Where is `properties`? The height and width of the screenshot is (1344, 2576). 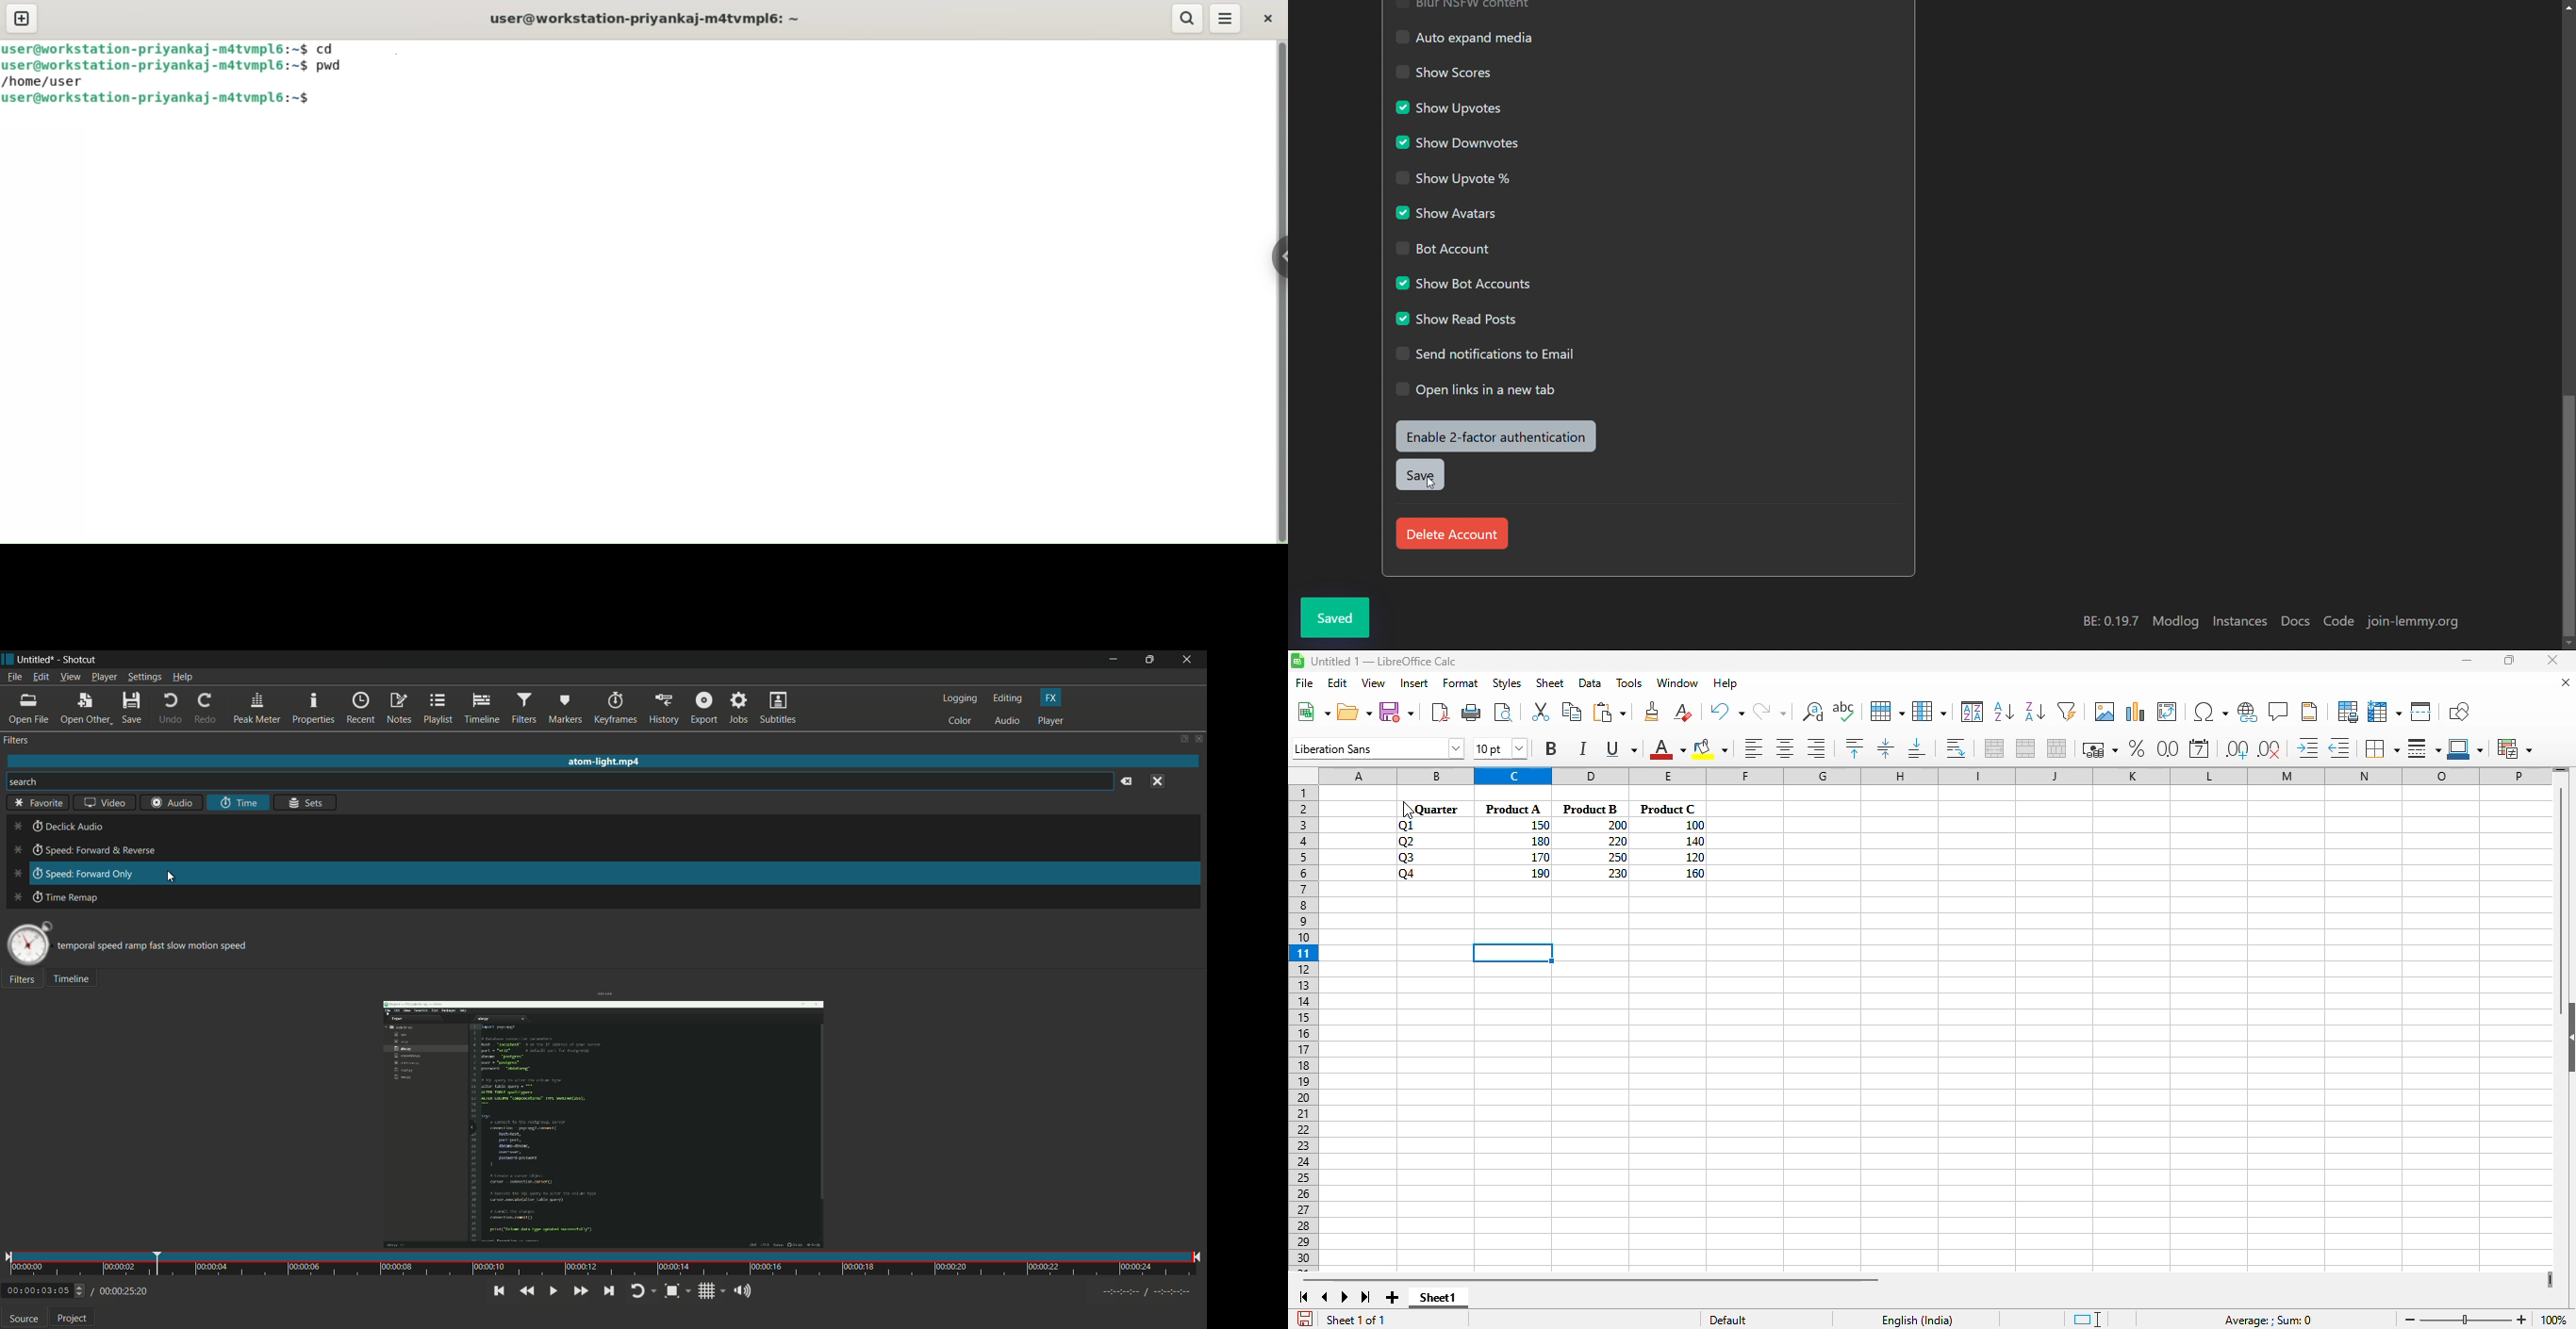
properties is located at coordinates (314, 708).